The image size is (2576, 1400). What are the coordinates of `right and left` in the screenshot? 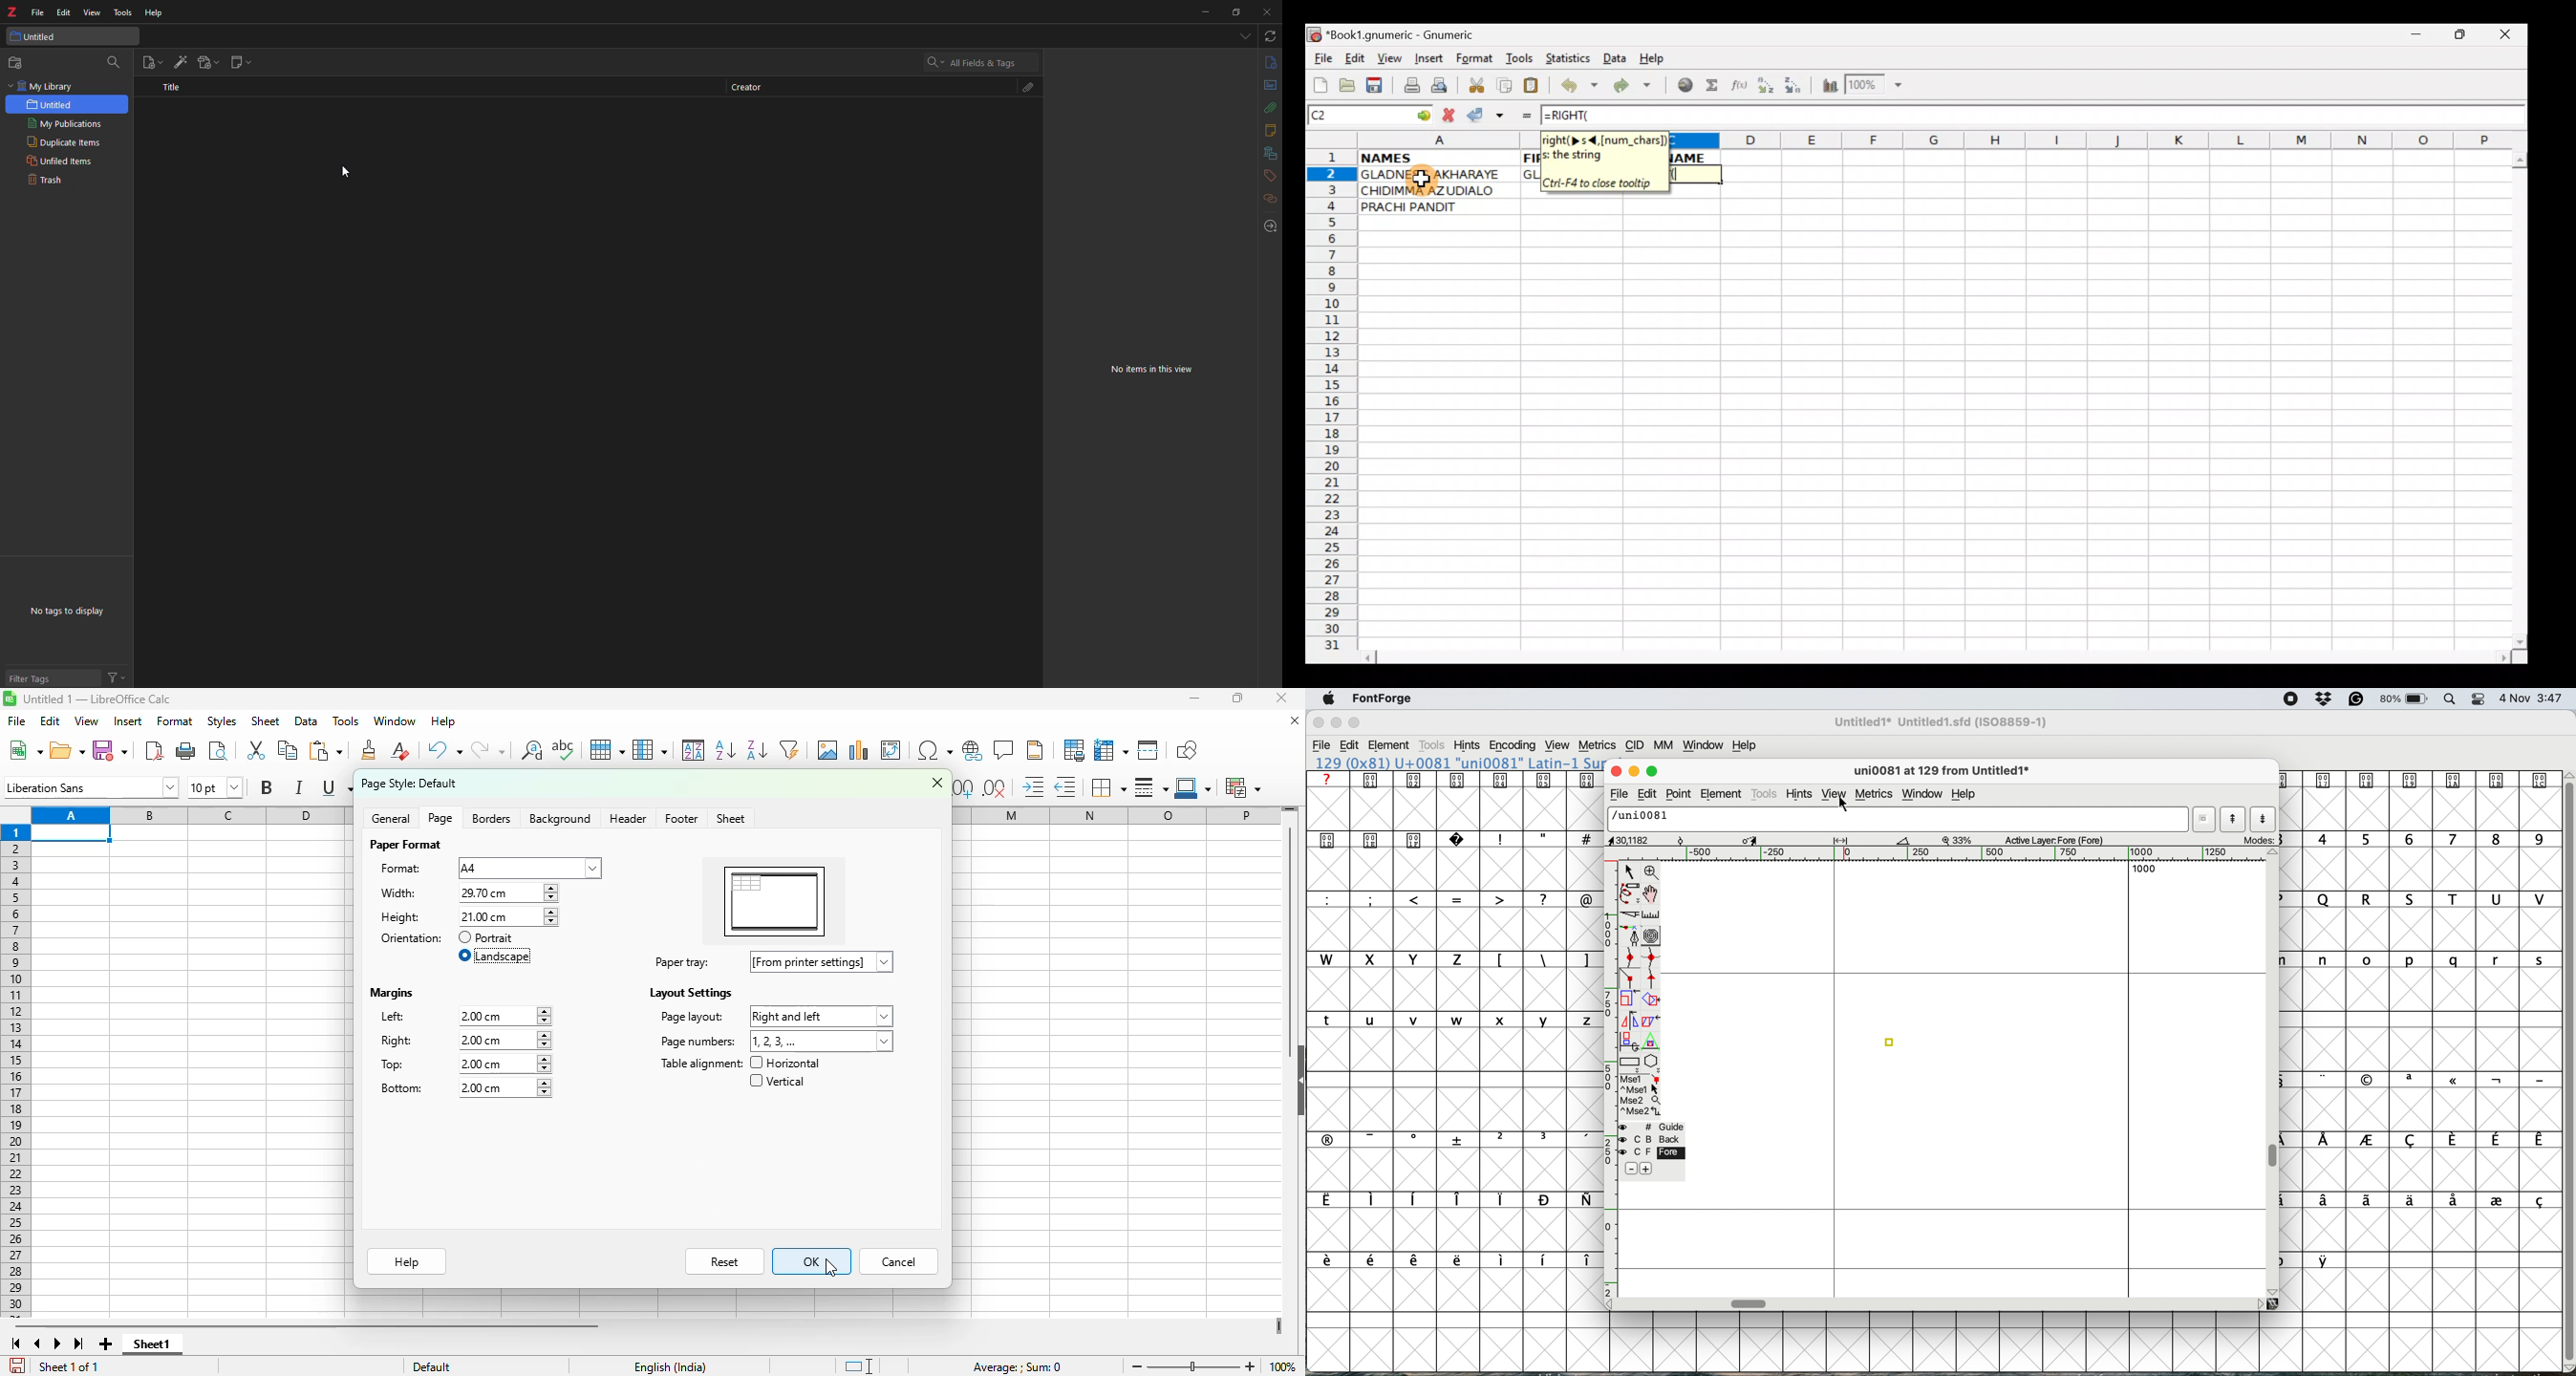 It's located at (821, 1017).